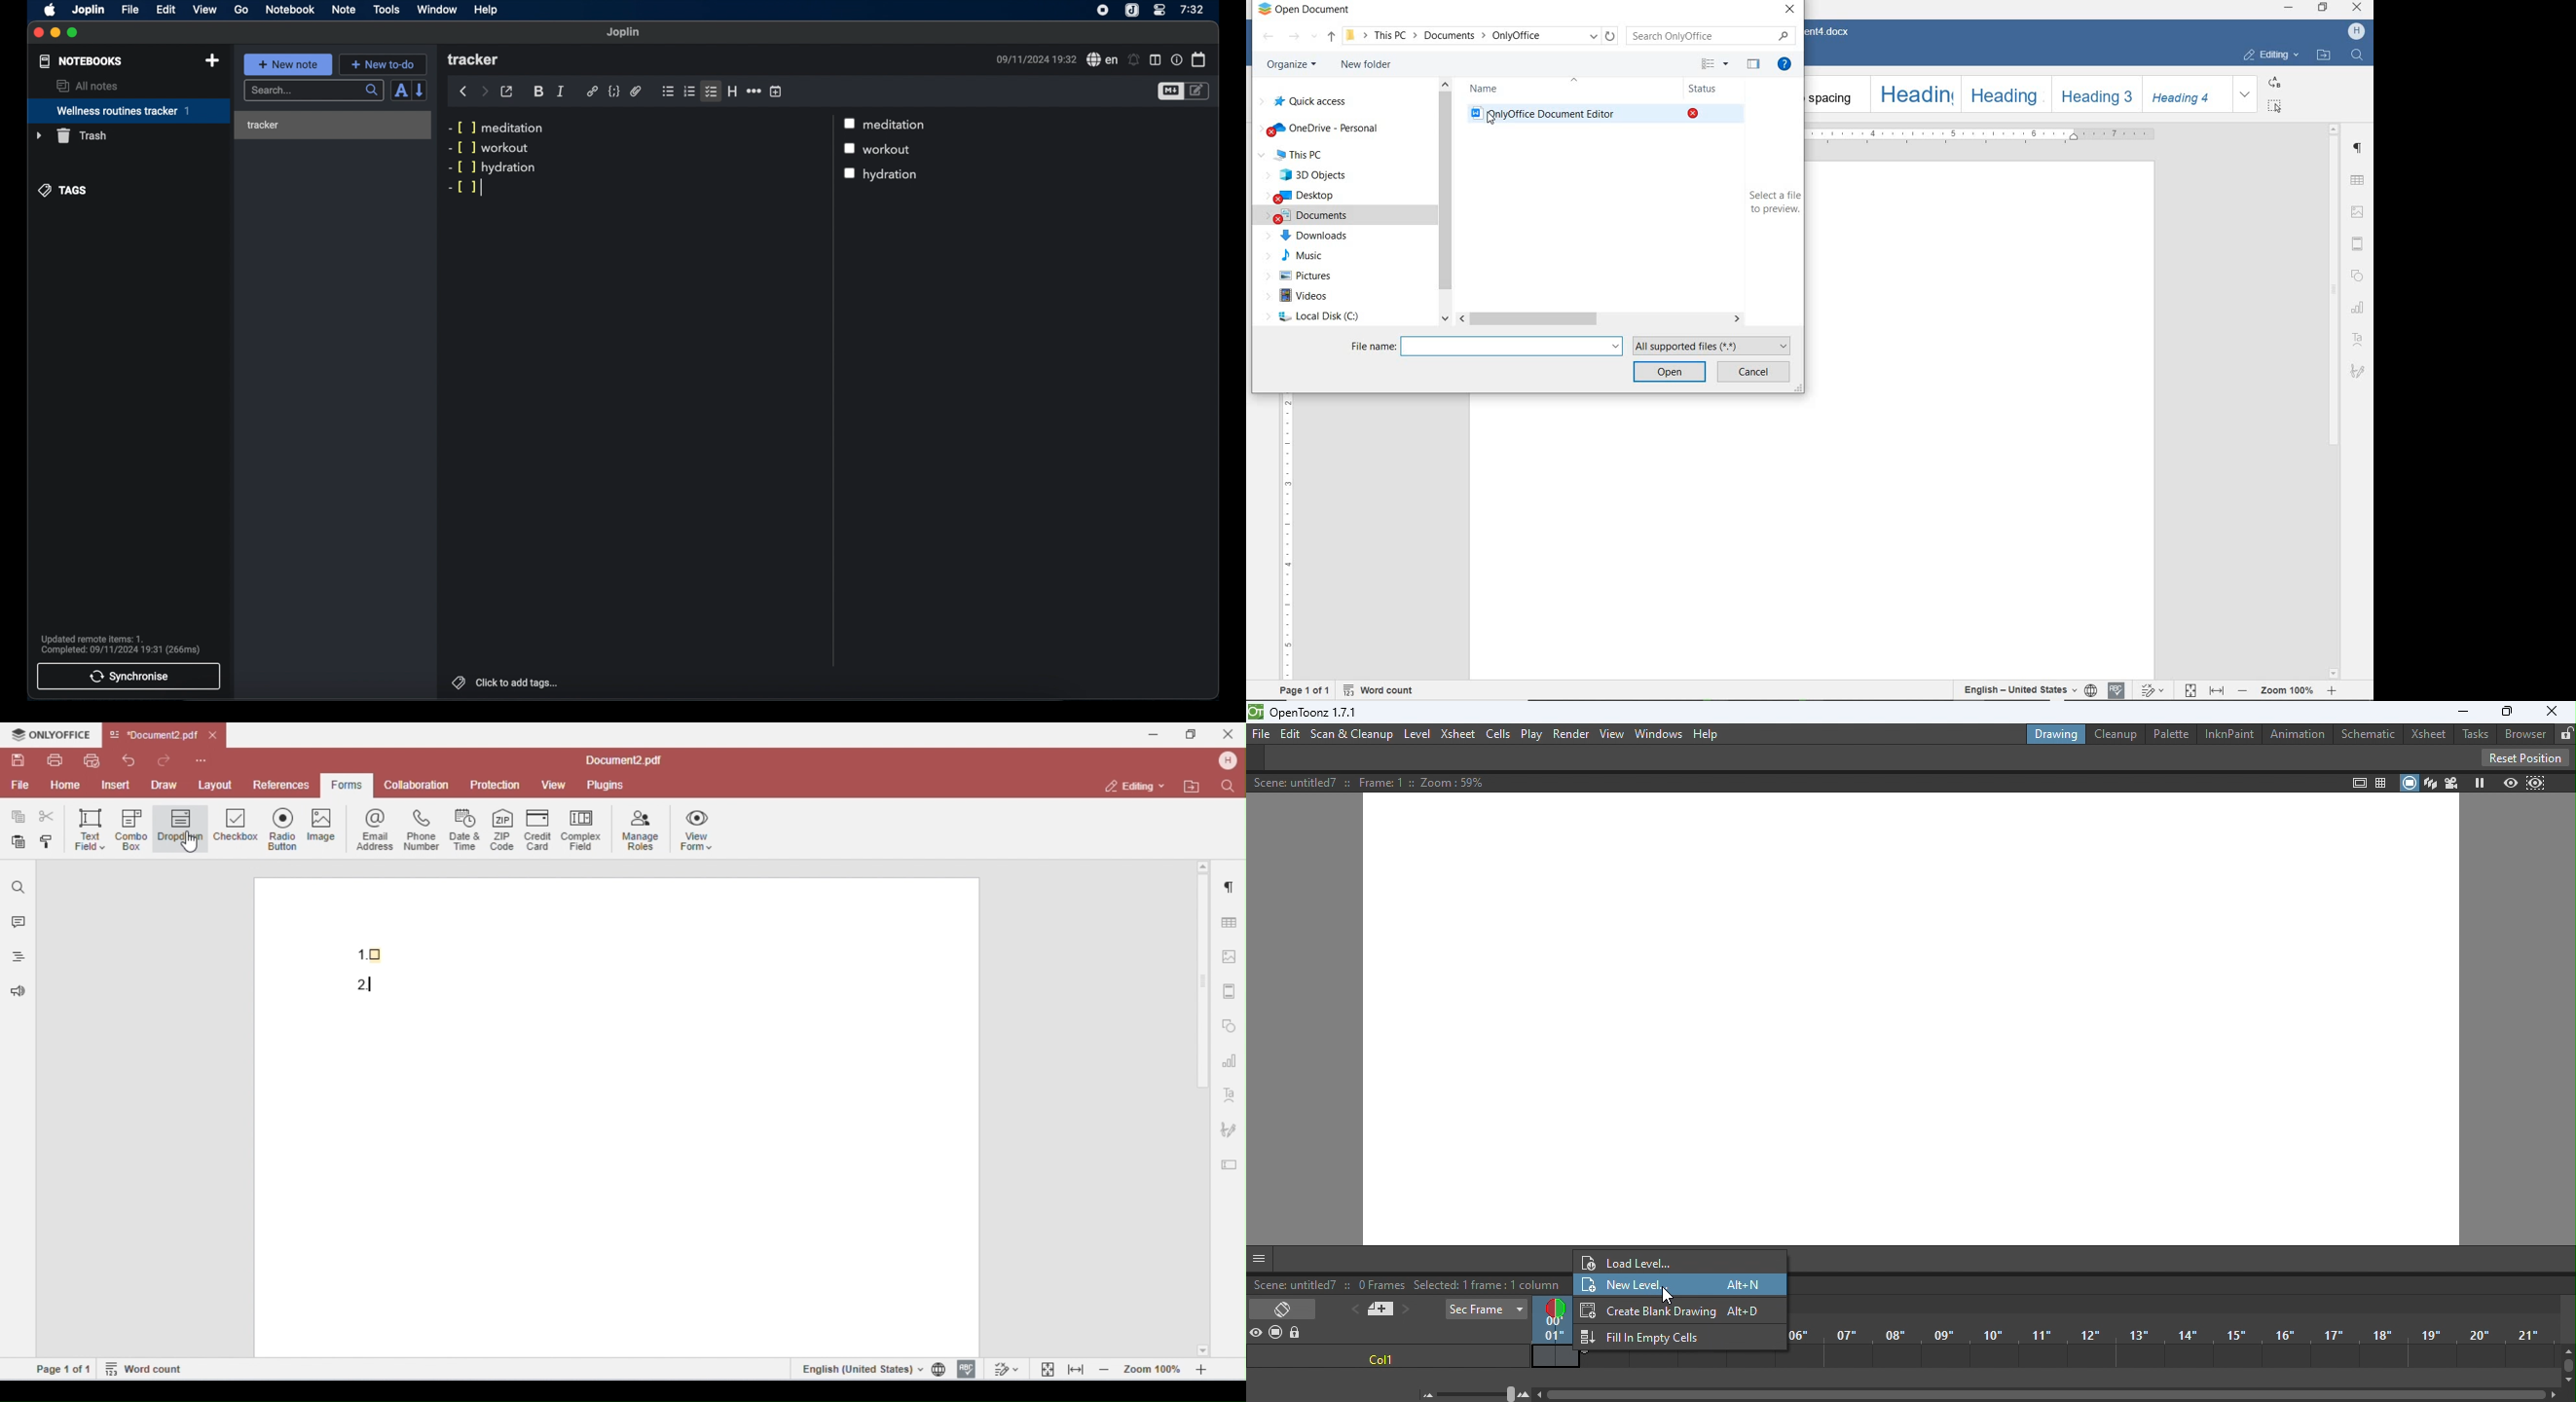  Describe the element at coordinates (474, 60) in the screenshot. I see `tracker` at that location.